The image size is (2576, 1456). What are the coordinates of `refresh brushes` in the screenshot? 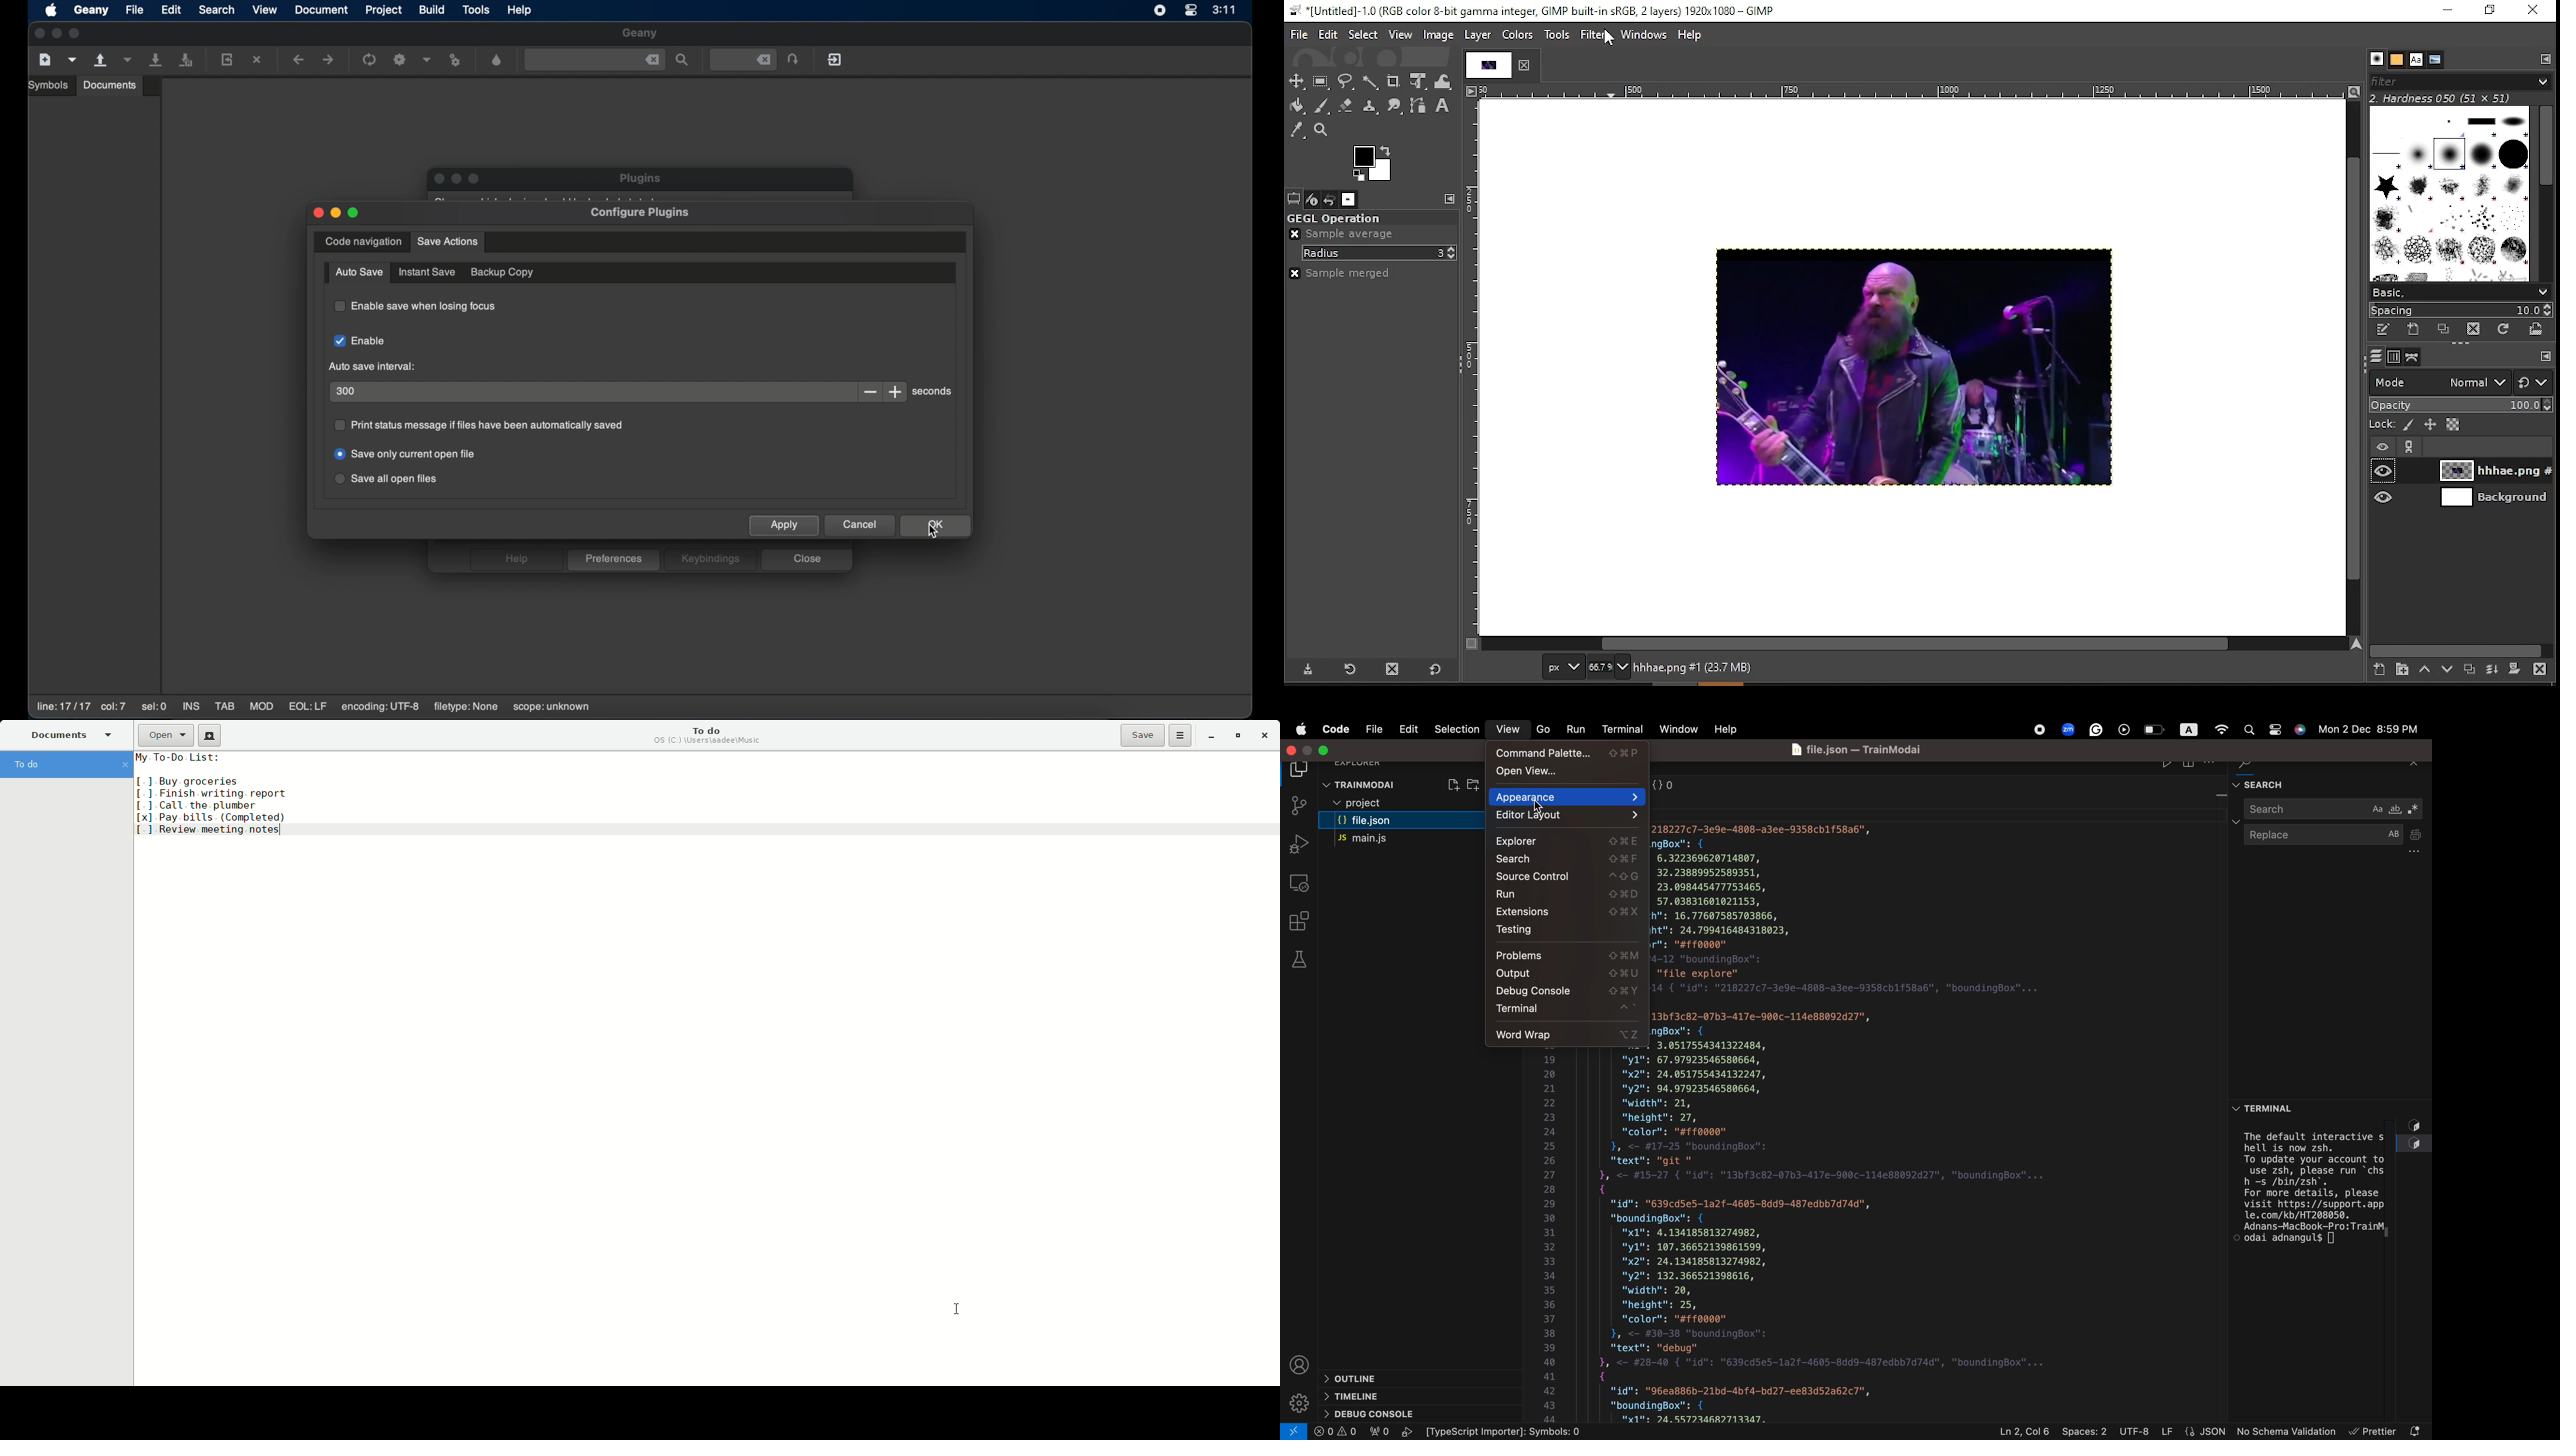 It's located at (2508, 332).